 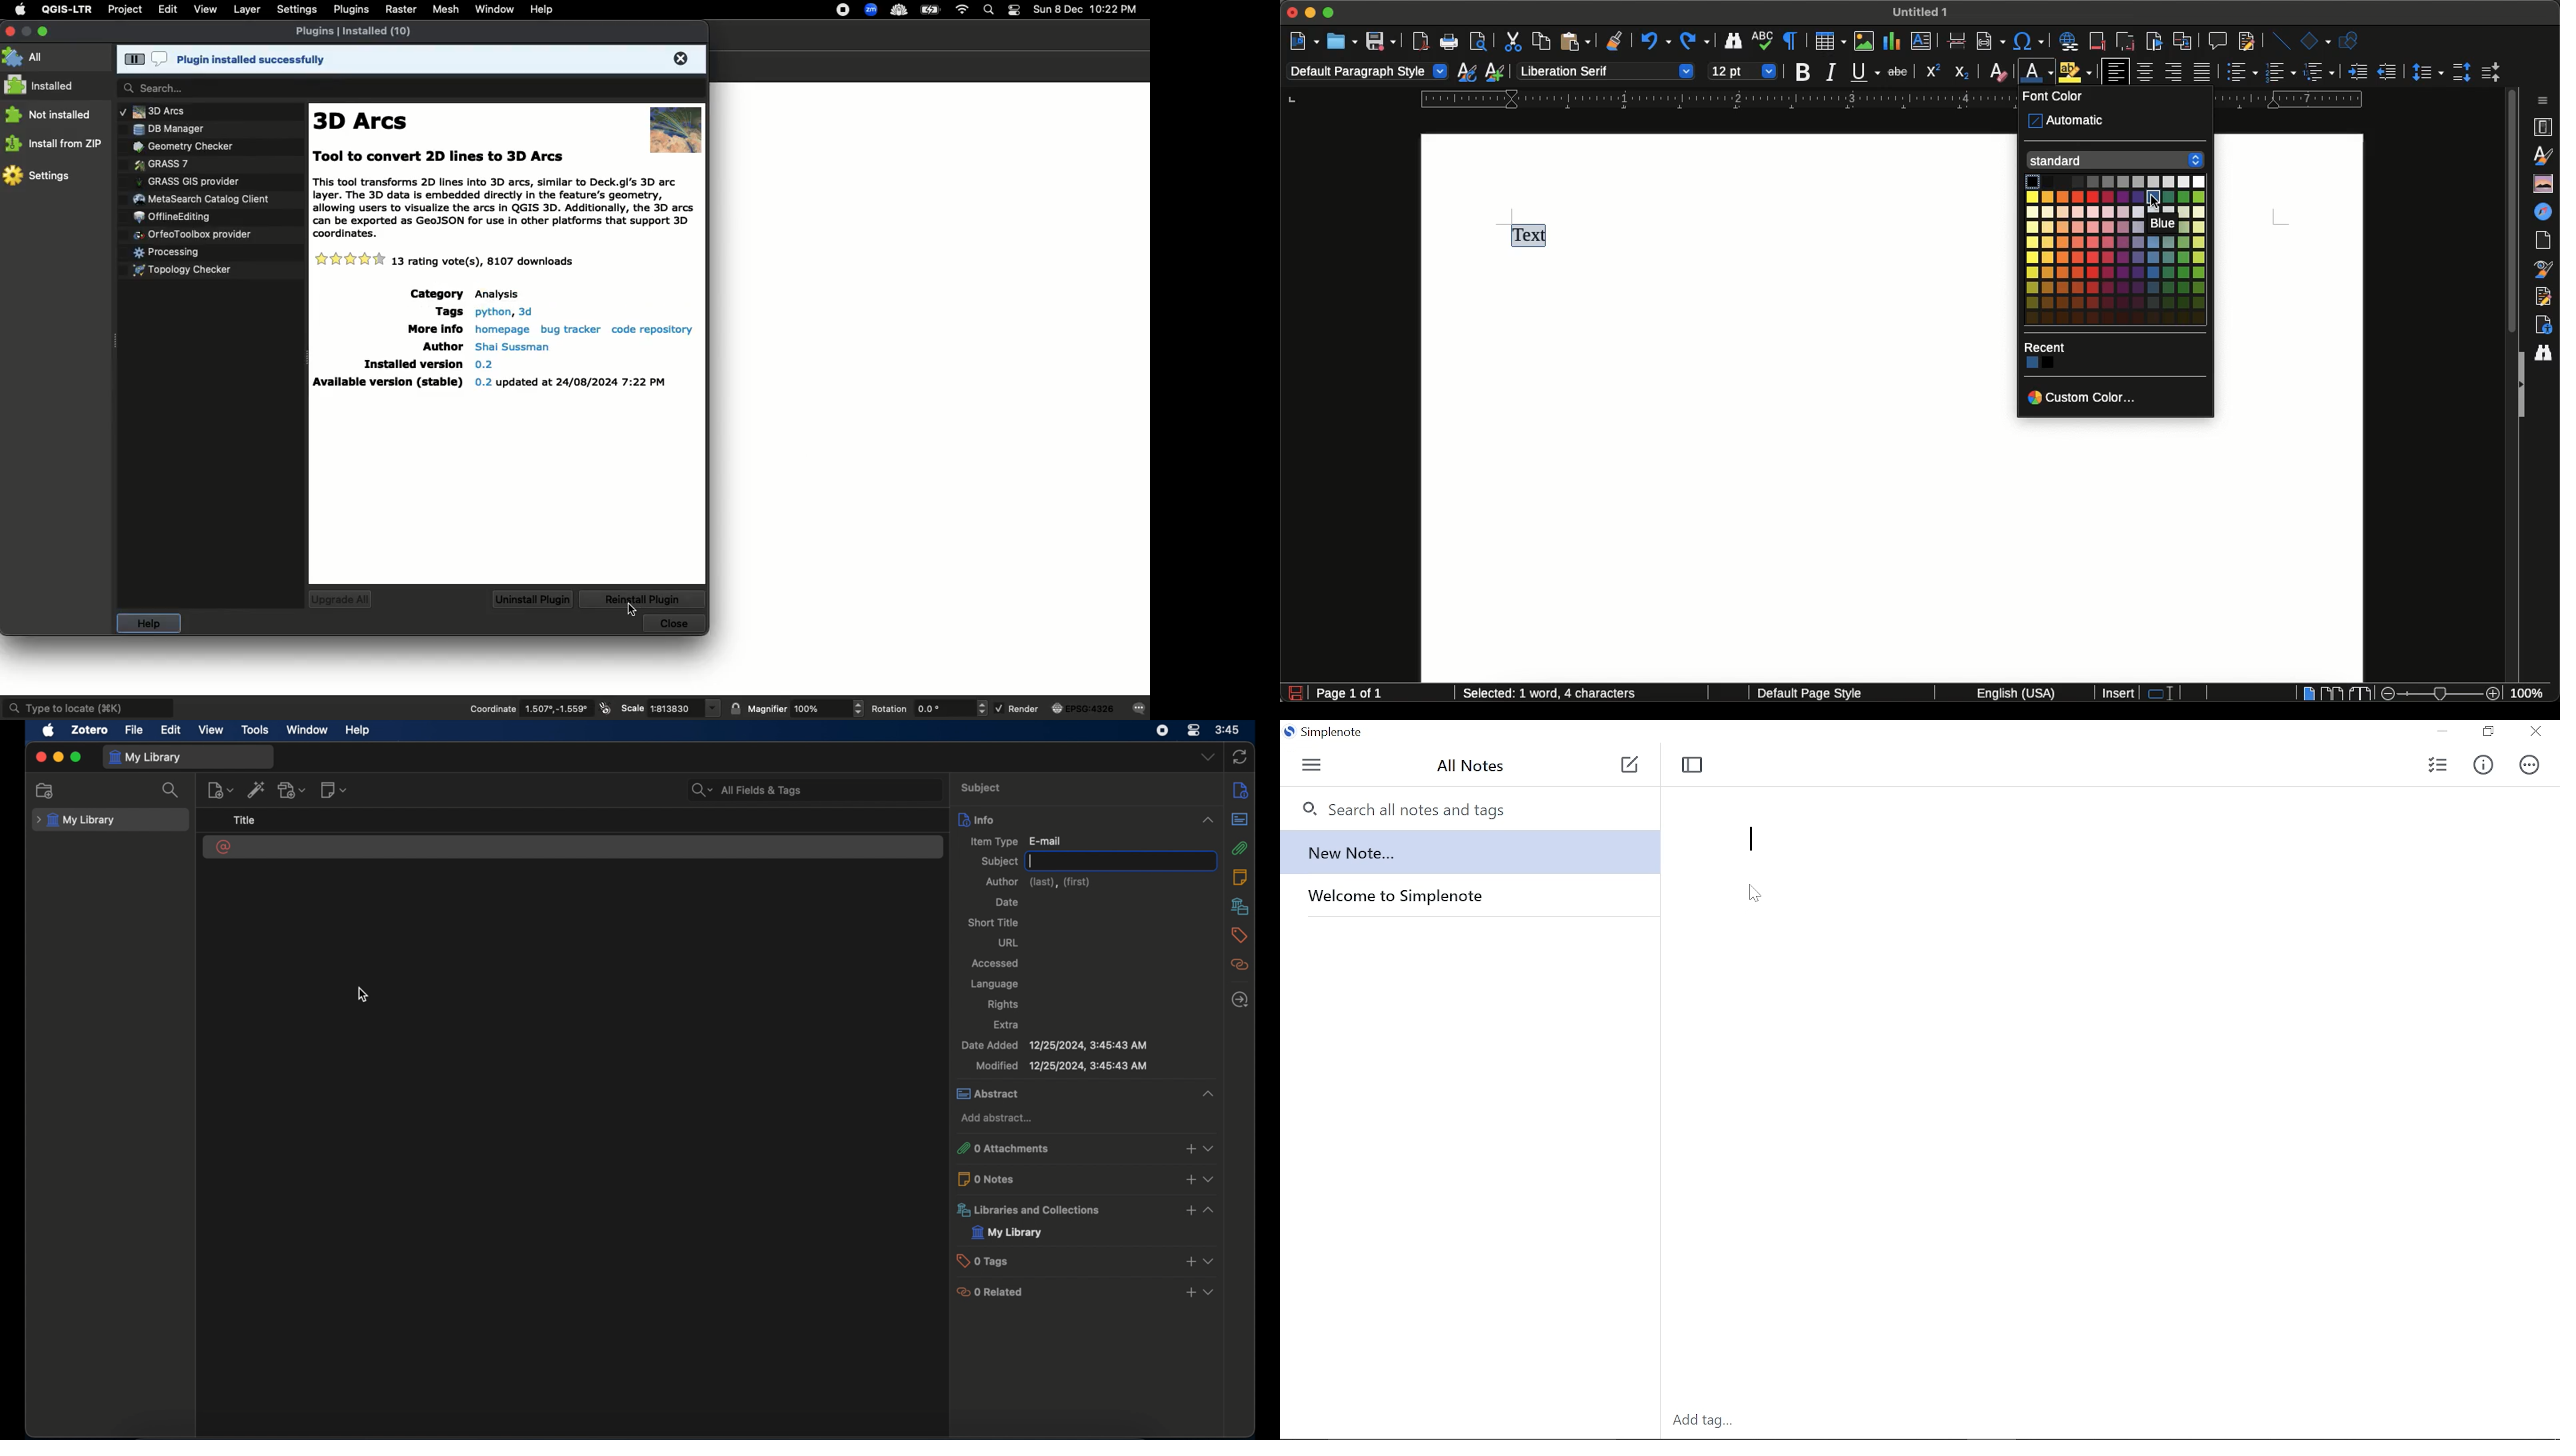 I want to click on Show draw functions, so click(x=2353, y=41).